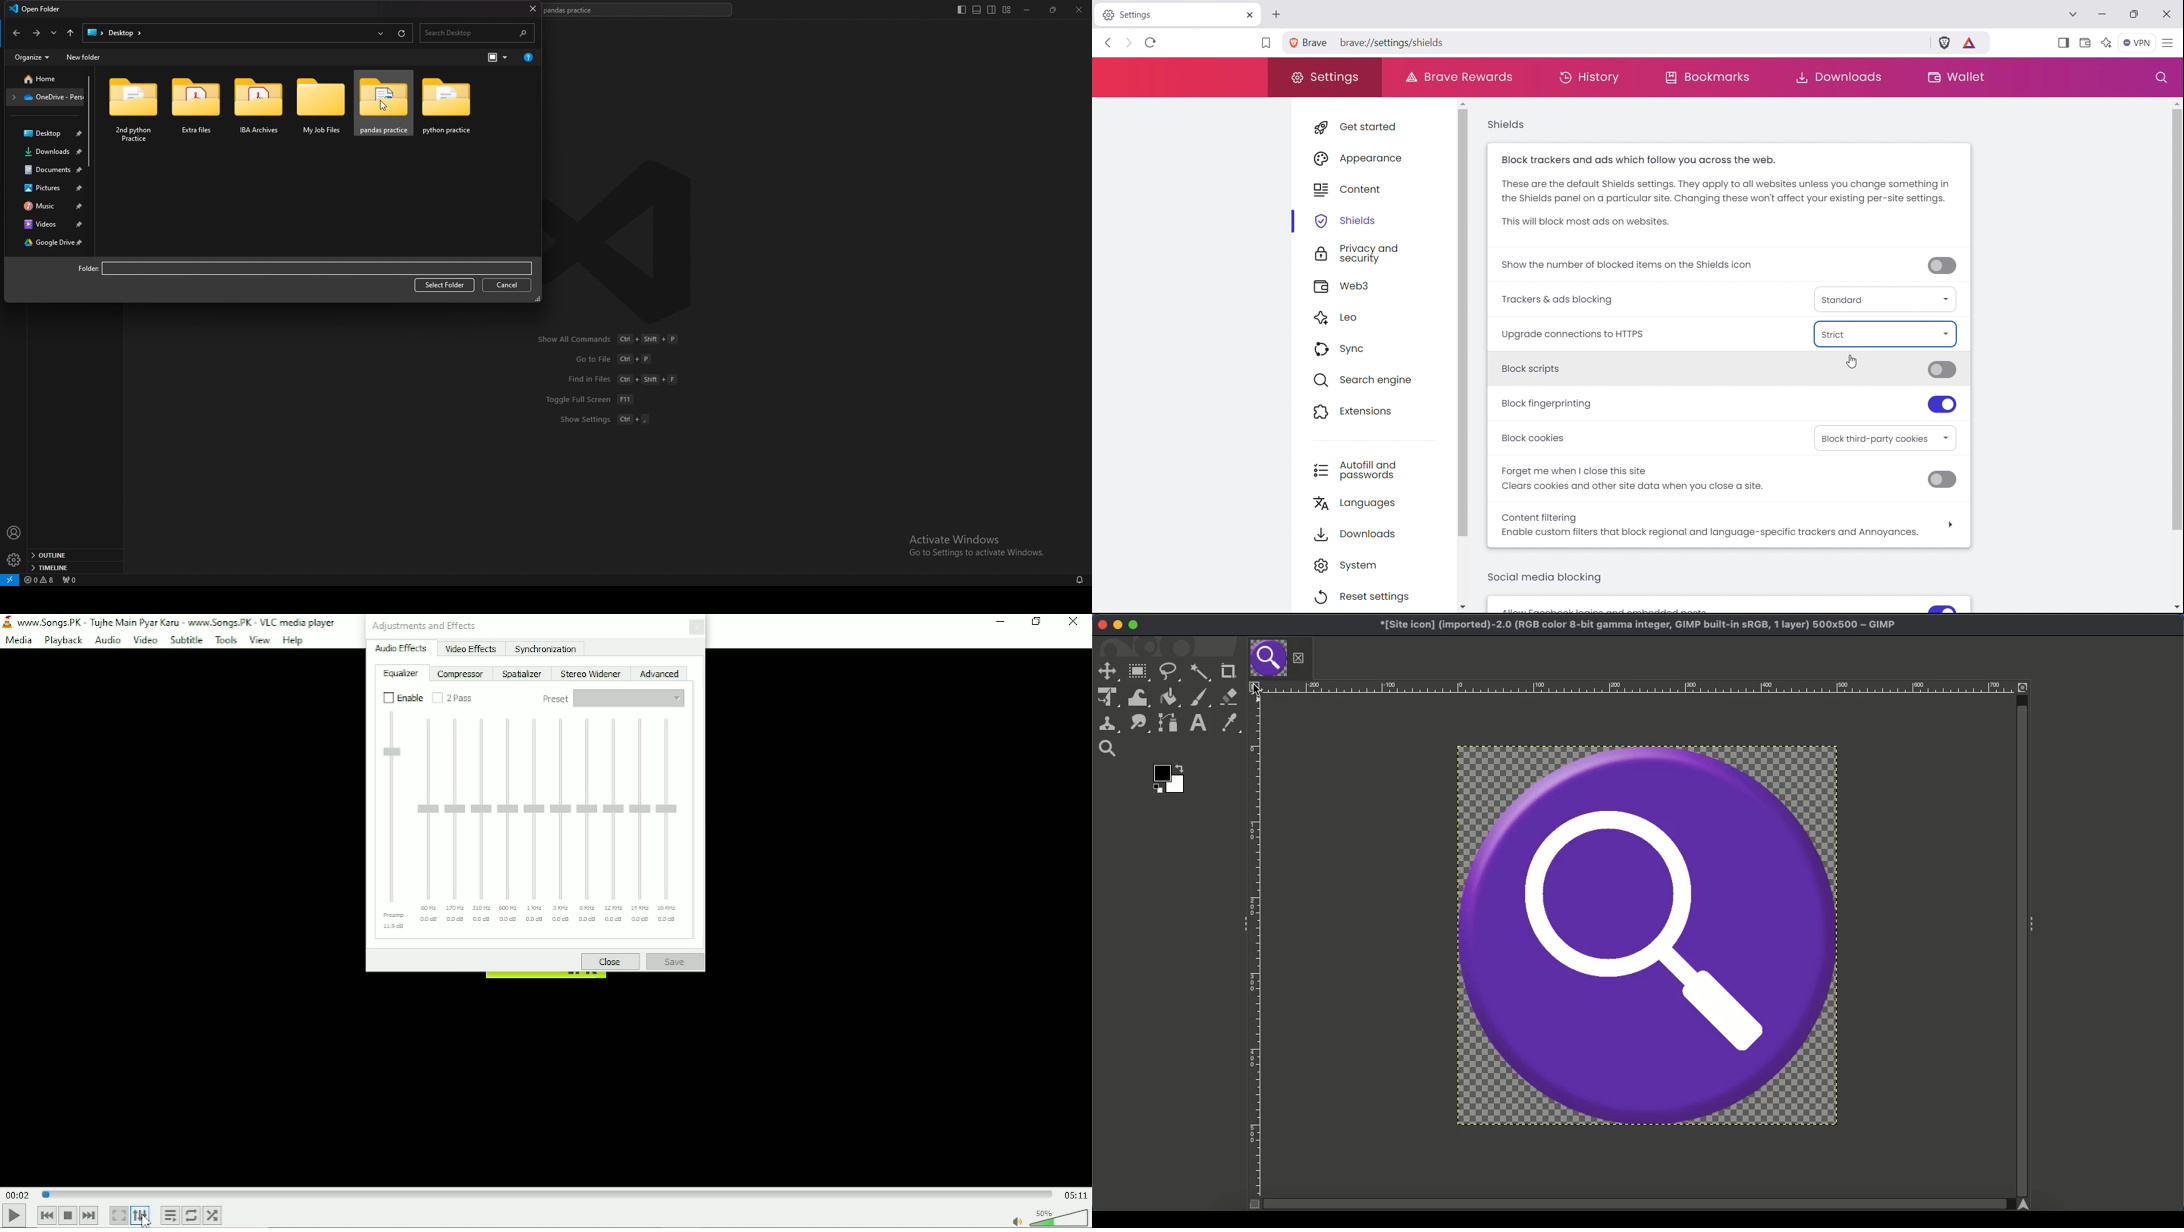 Image resolution: width=2184 pixels, height=1232 pixels. Describe the element at coordinates (1885, 300) in the screenshot. I see `trackers & ads blocking type` at that location.